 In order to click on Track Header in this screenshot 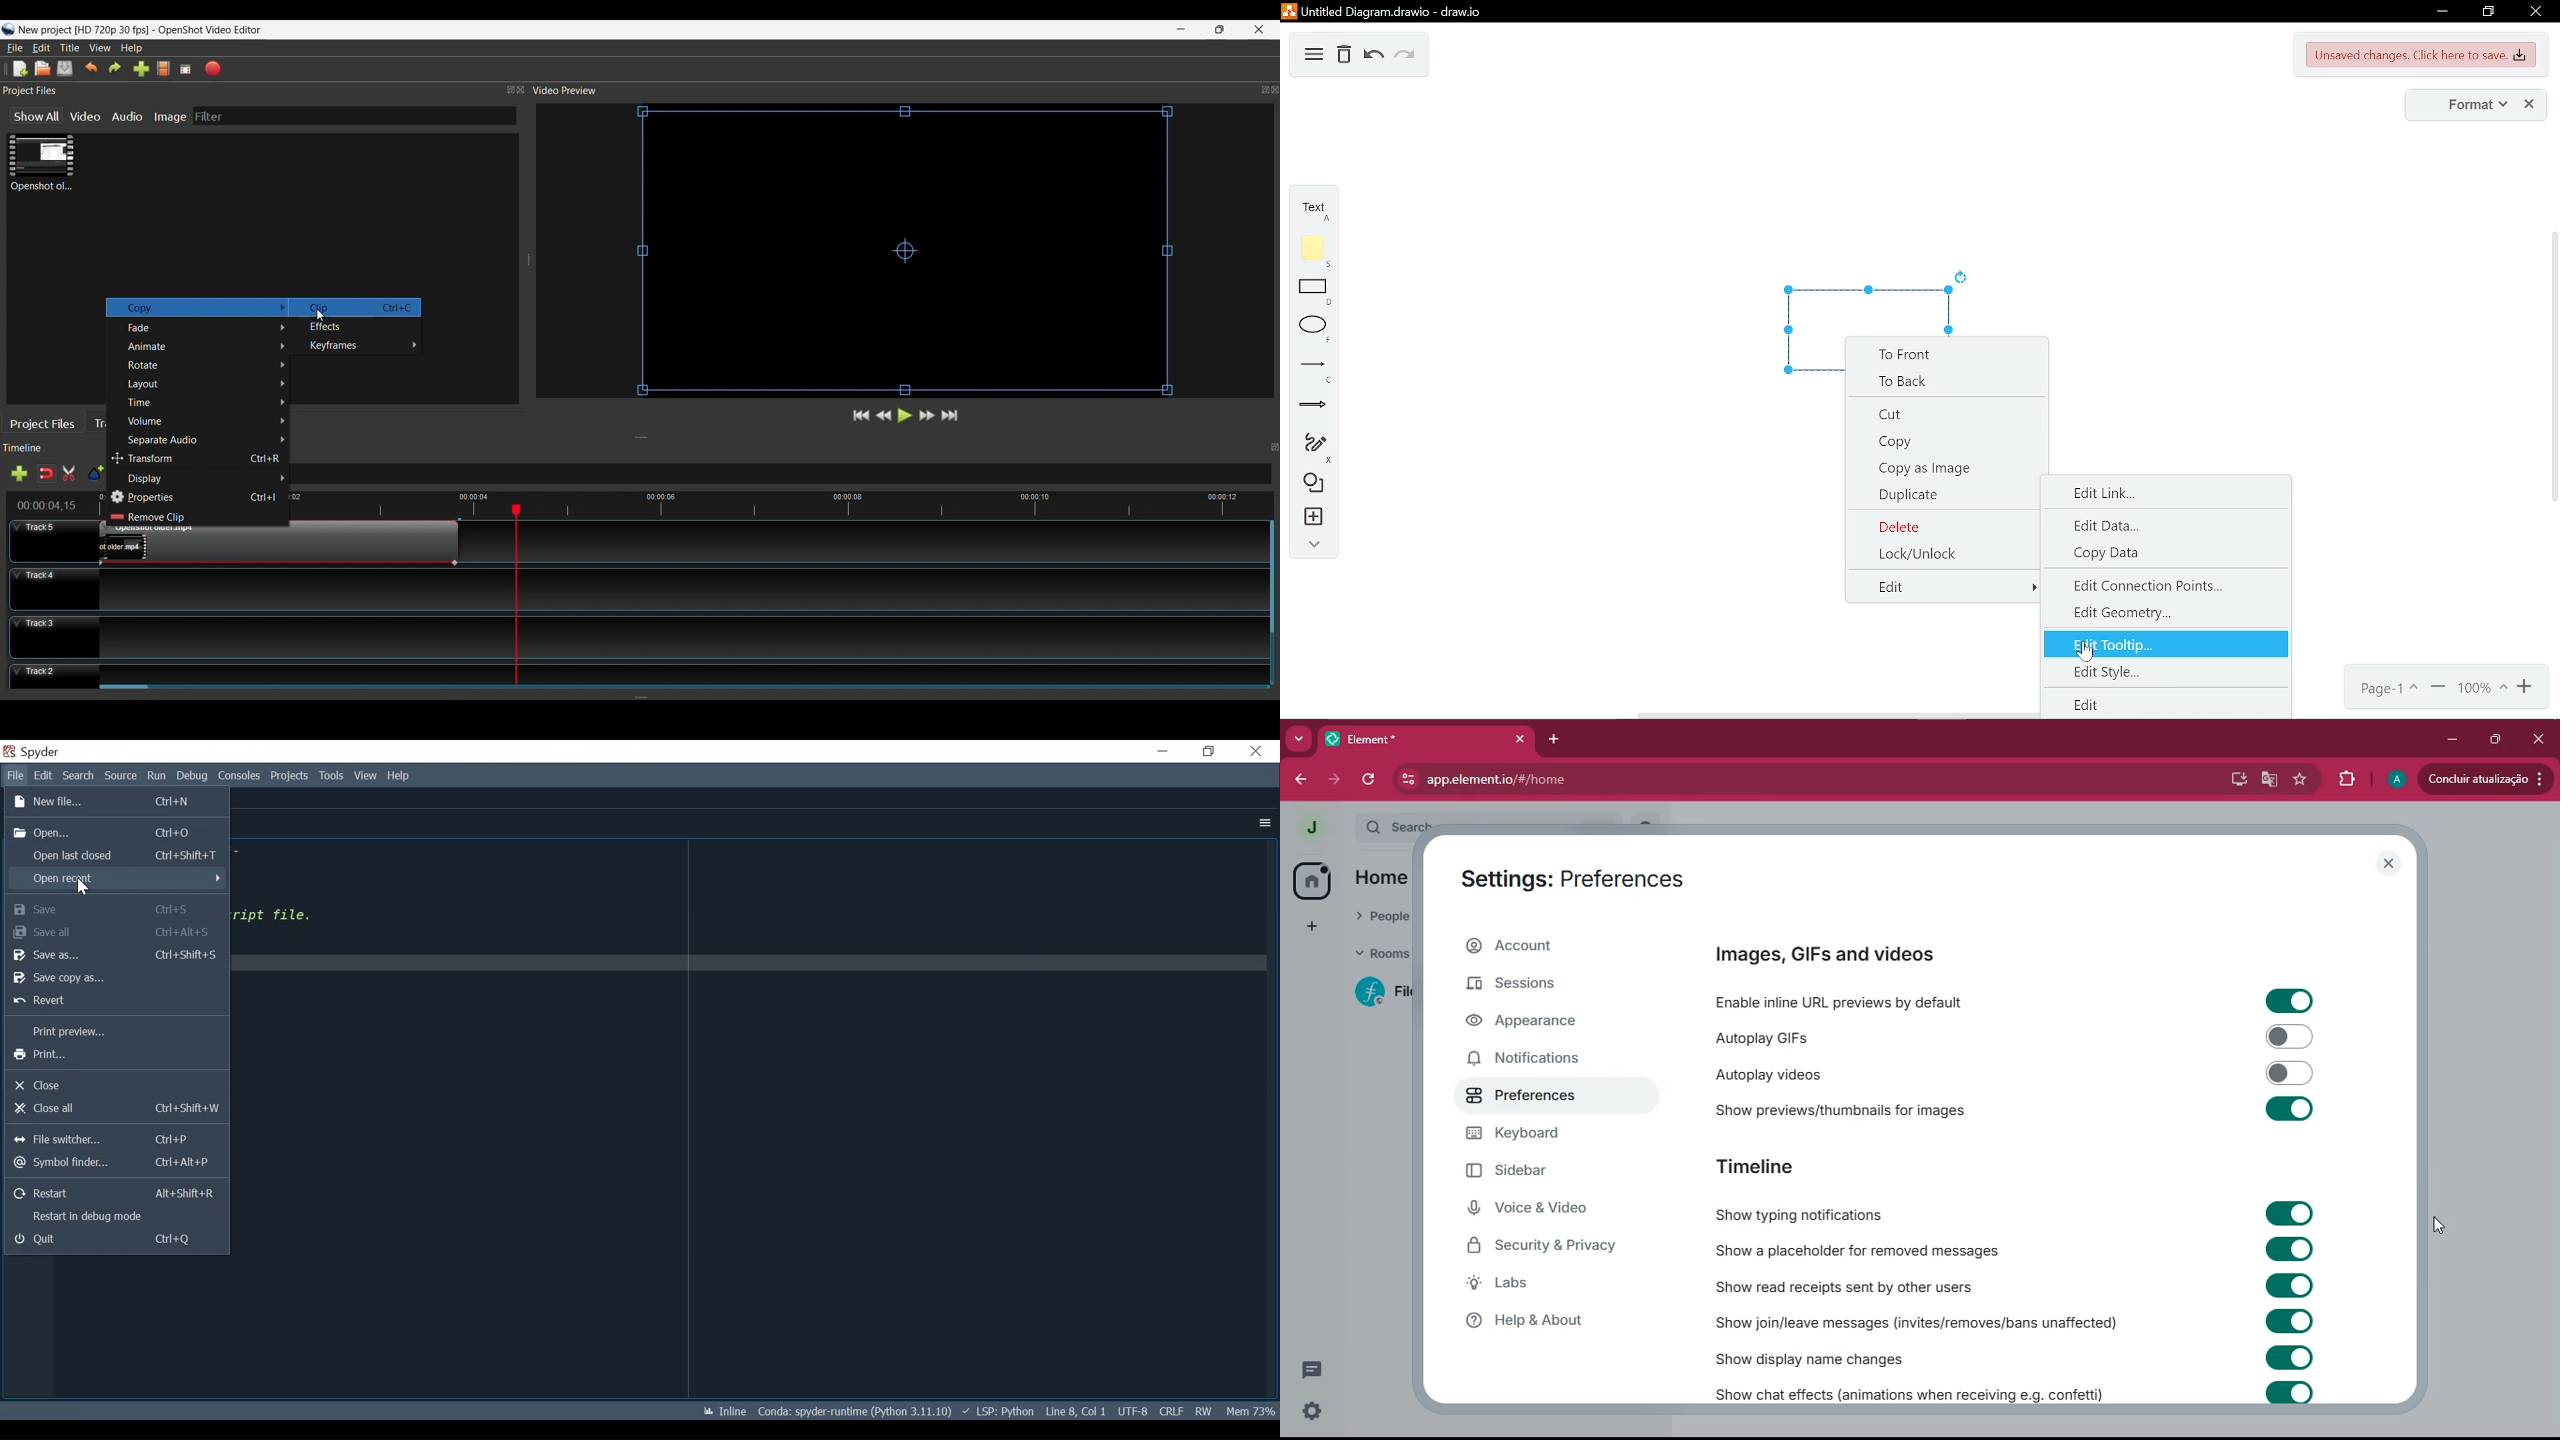, I will do `click(54, 636)`.